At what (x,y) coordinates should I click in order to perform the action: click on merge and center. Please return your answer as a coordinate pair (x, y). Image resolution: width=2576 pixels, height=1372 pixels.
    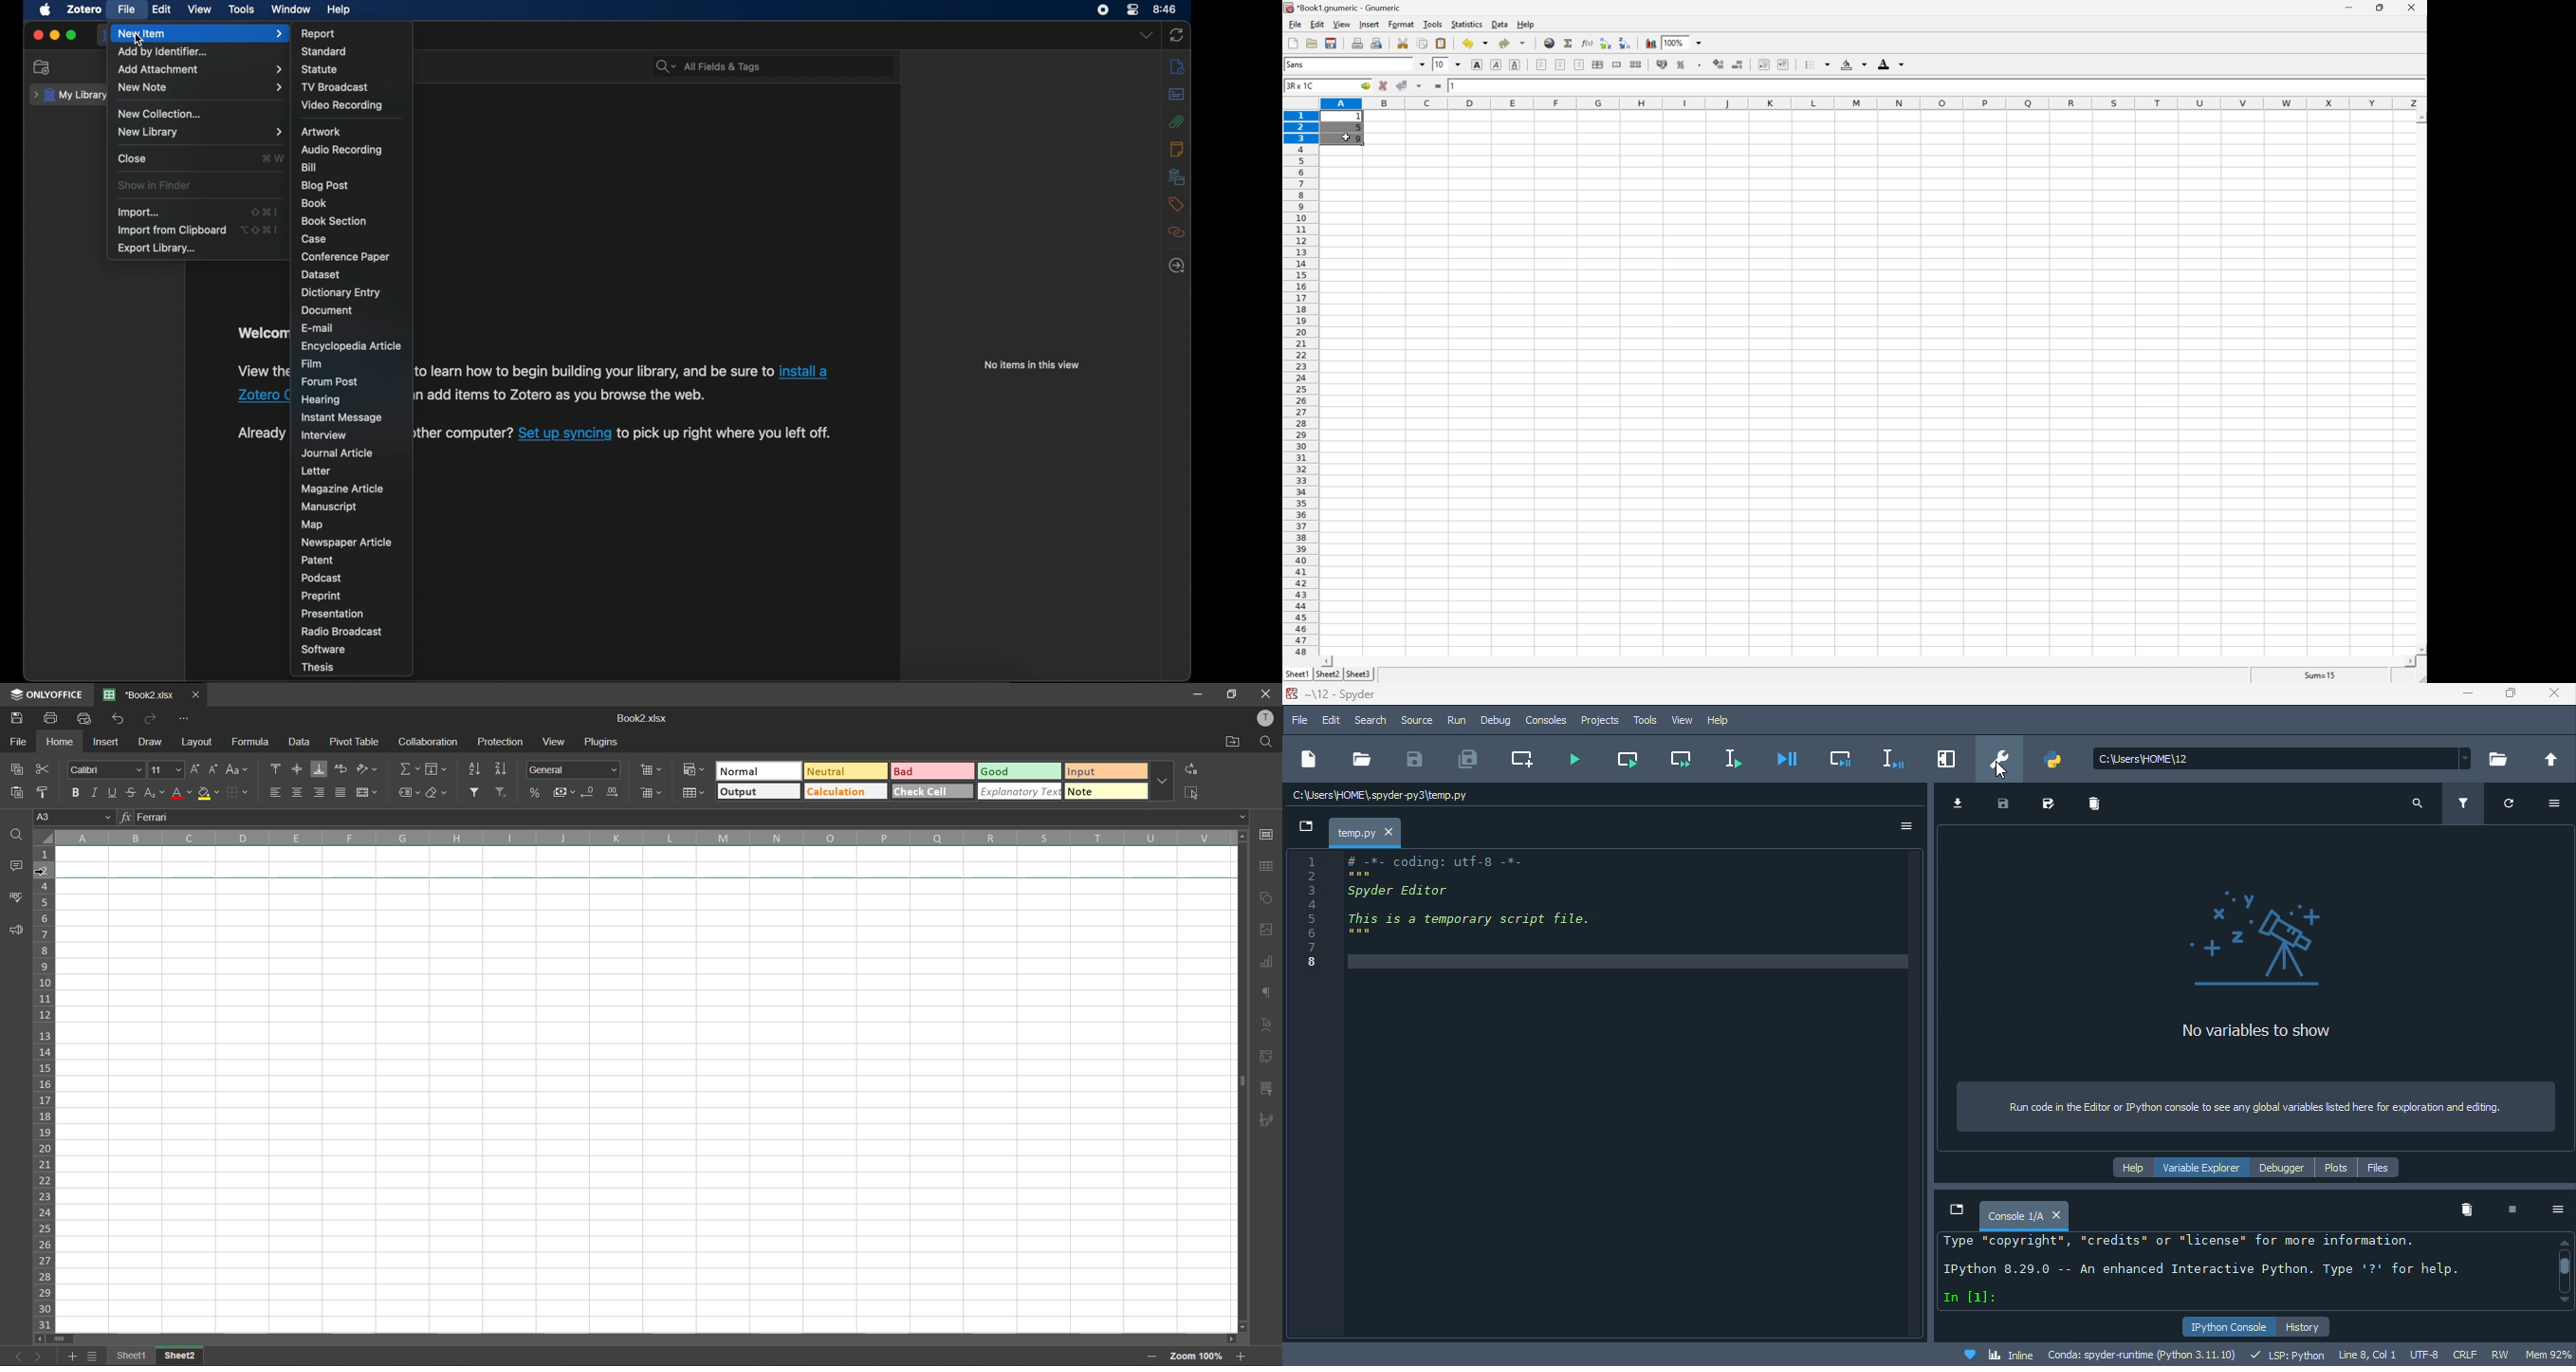
    Looking at the image, I should click on (368, 793).